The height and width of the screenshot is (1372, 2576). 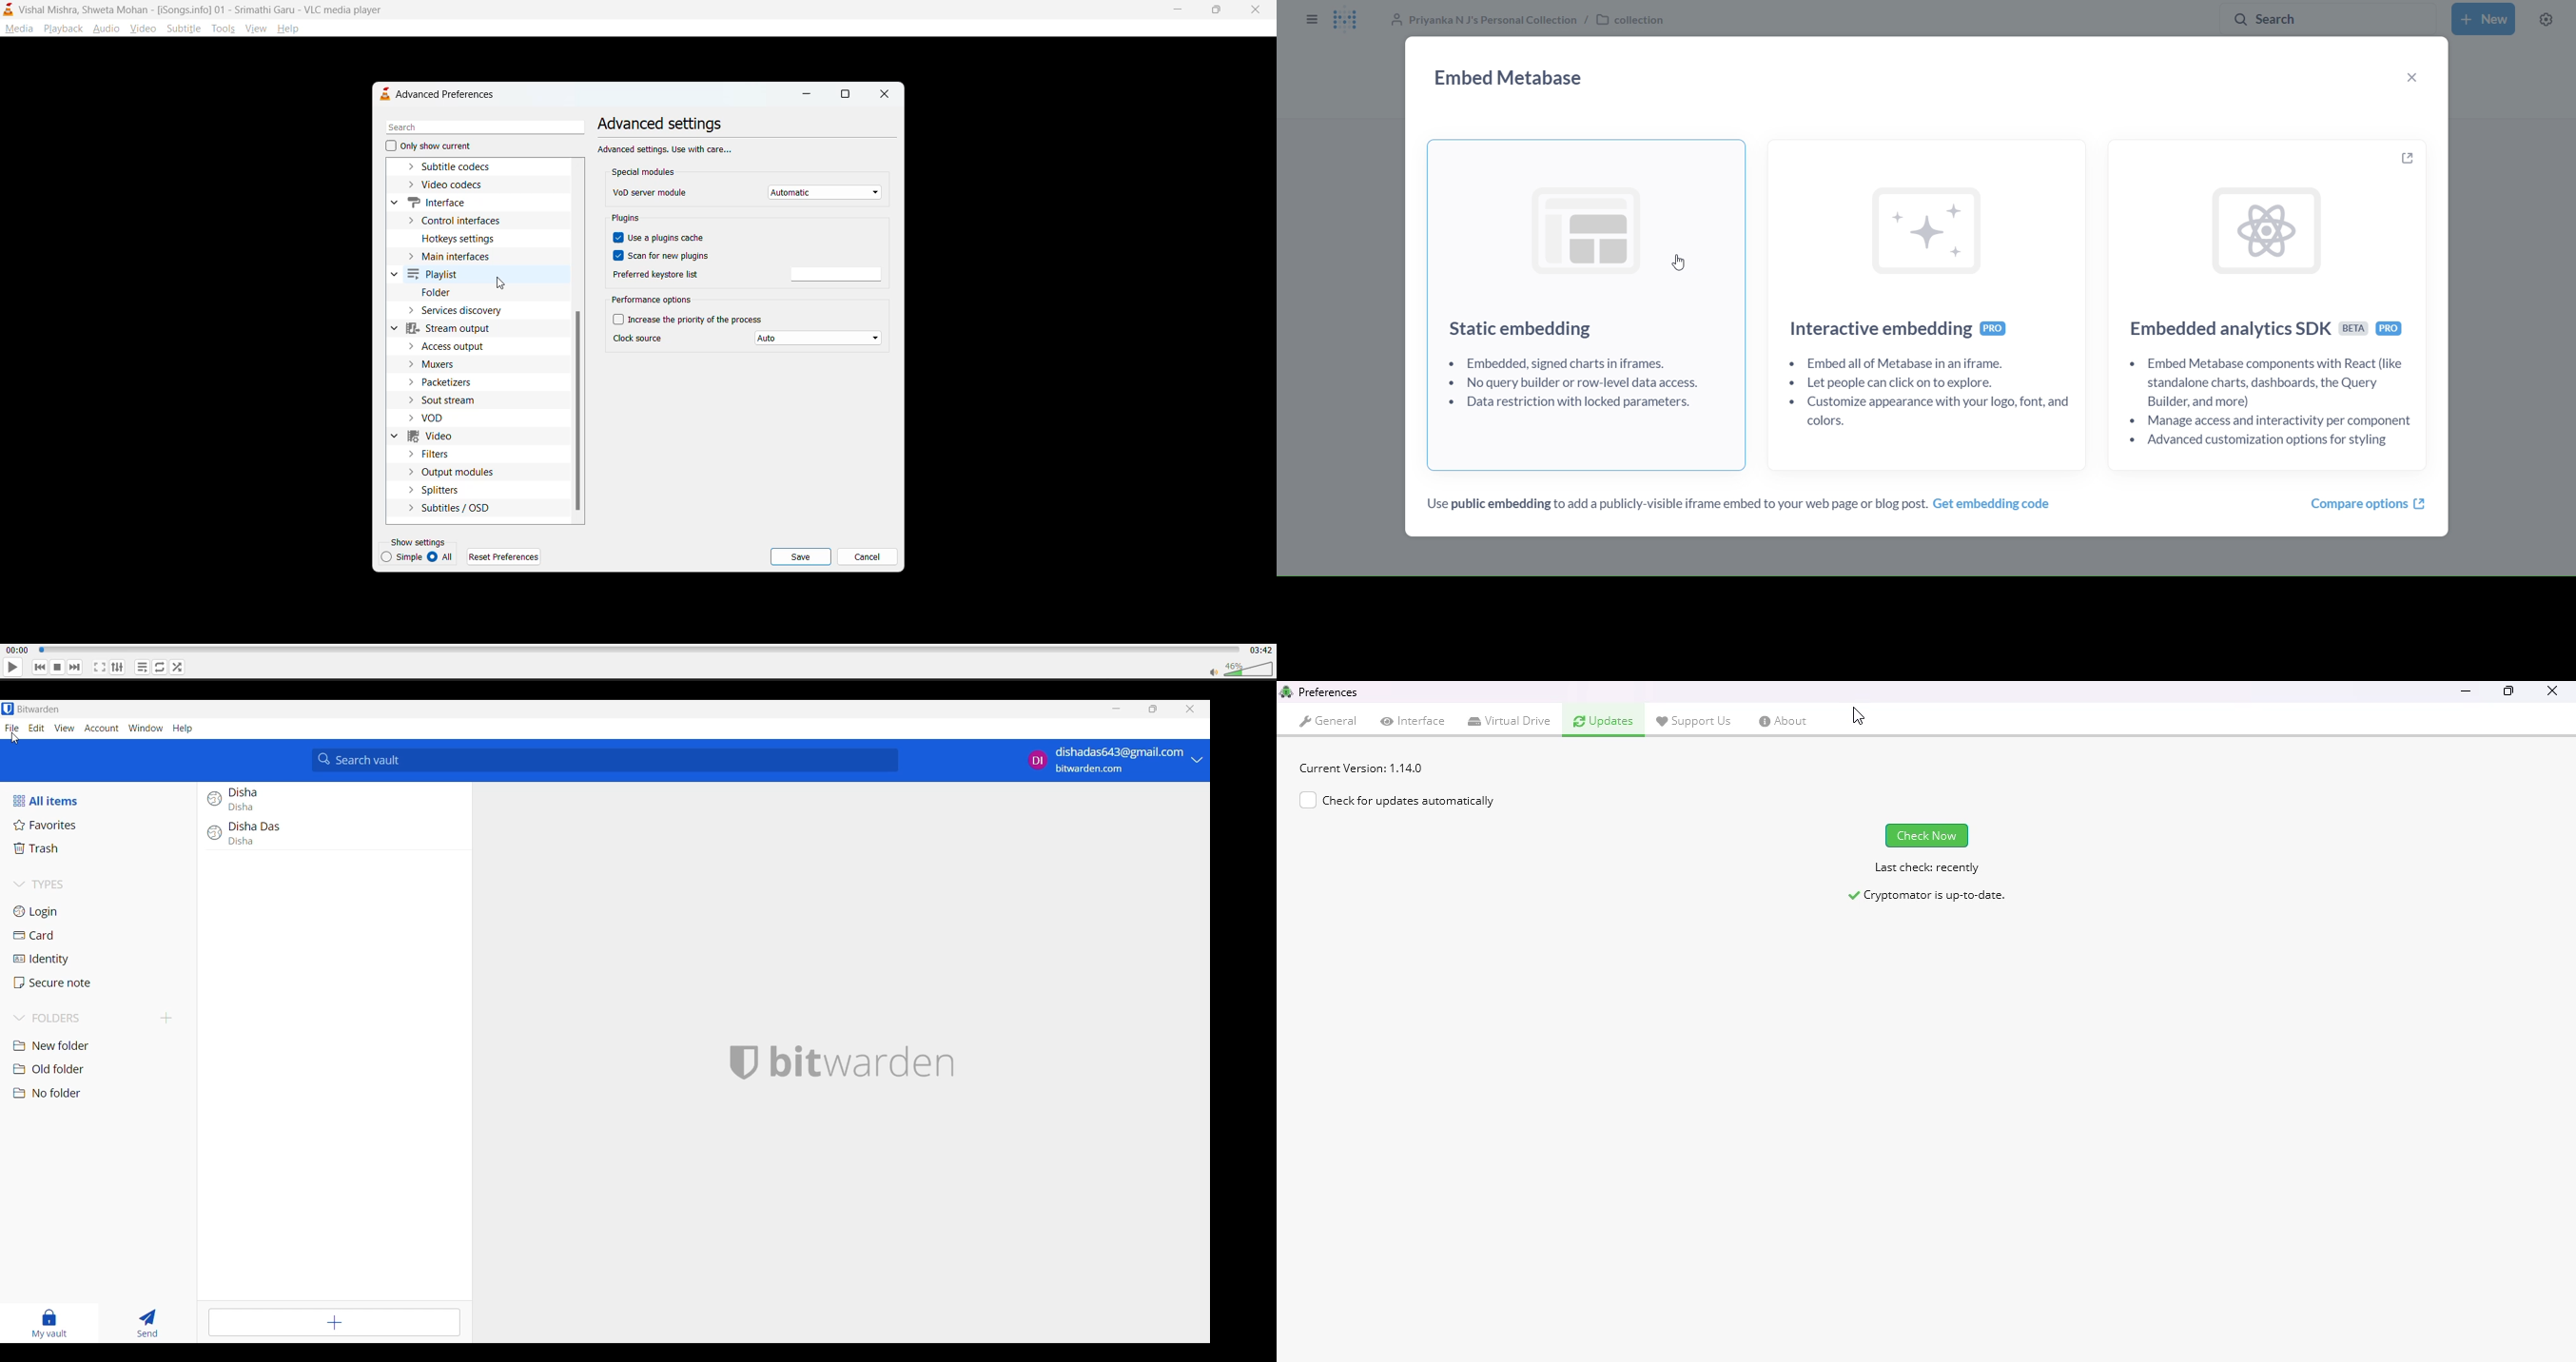 What do you see at coordinates (292, 29) in the screenshot?
I see `help` at bounding box center [292, 29].